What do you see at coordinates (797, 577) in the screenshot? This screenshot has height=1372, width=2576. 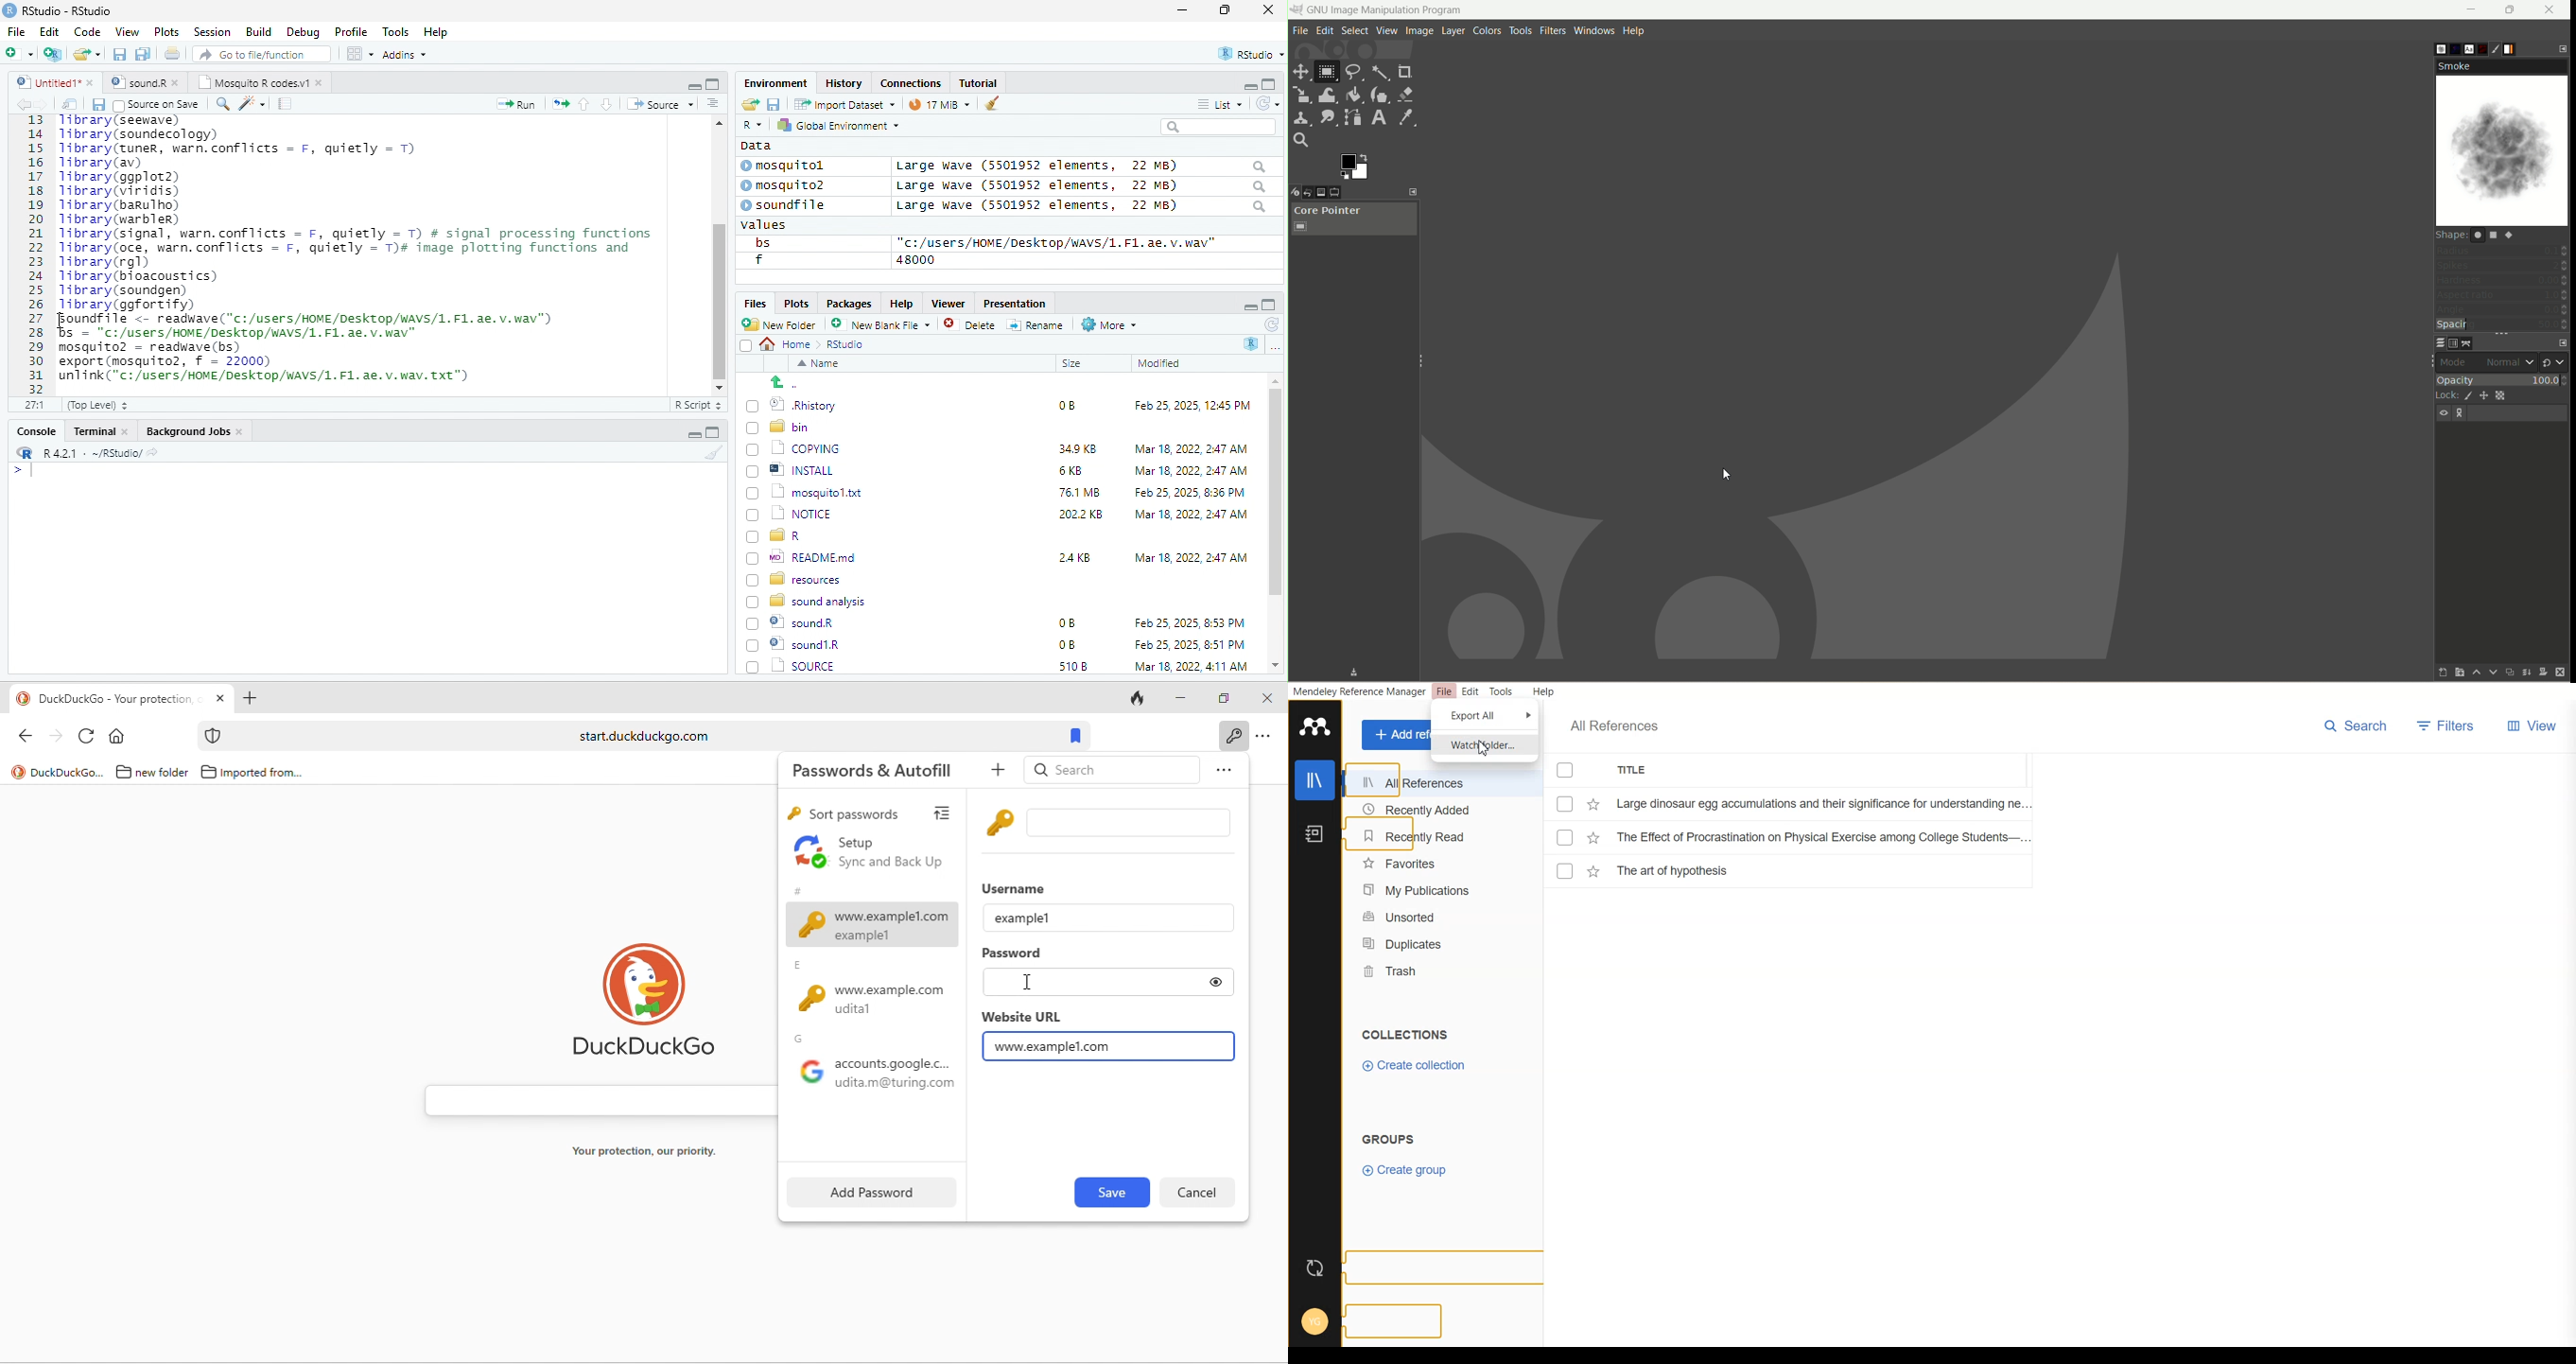 I see `BD resources` at bounding box center [797, 577].